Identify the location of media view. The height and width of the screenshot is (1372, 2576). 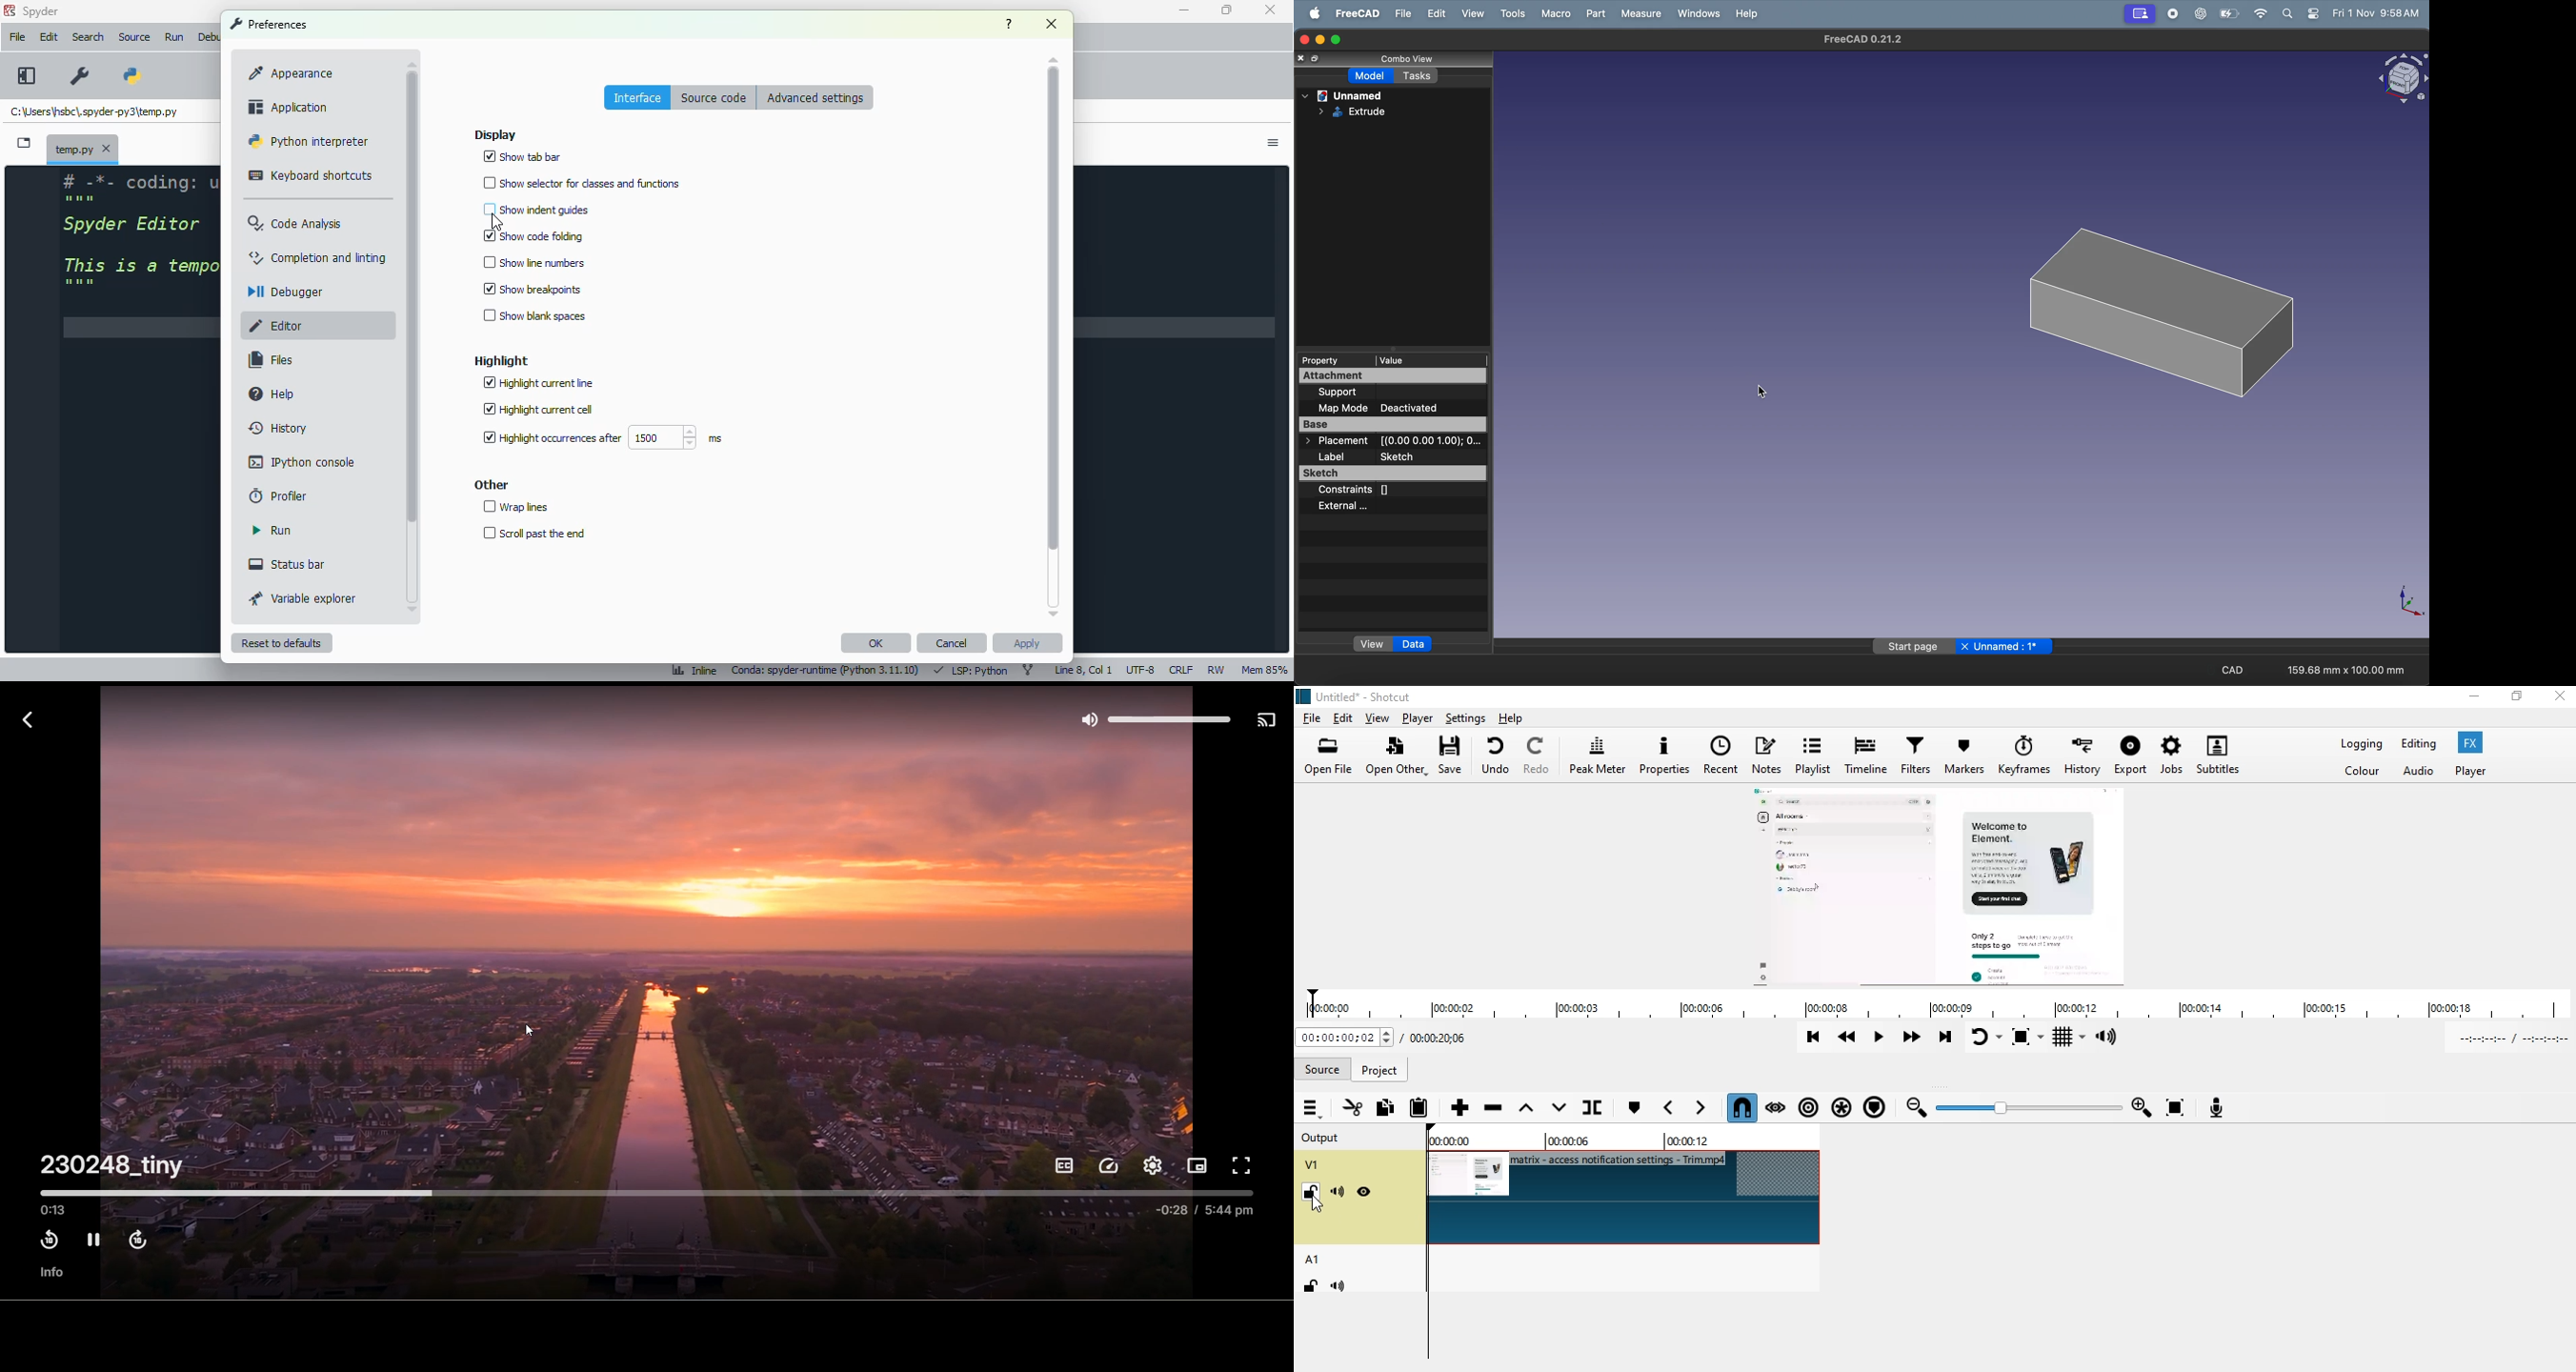
(1940, 883).